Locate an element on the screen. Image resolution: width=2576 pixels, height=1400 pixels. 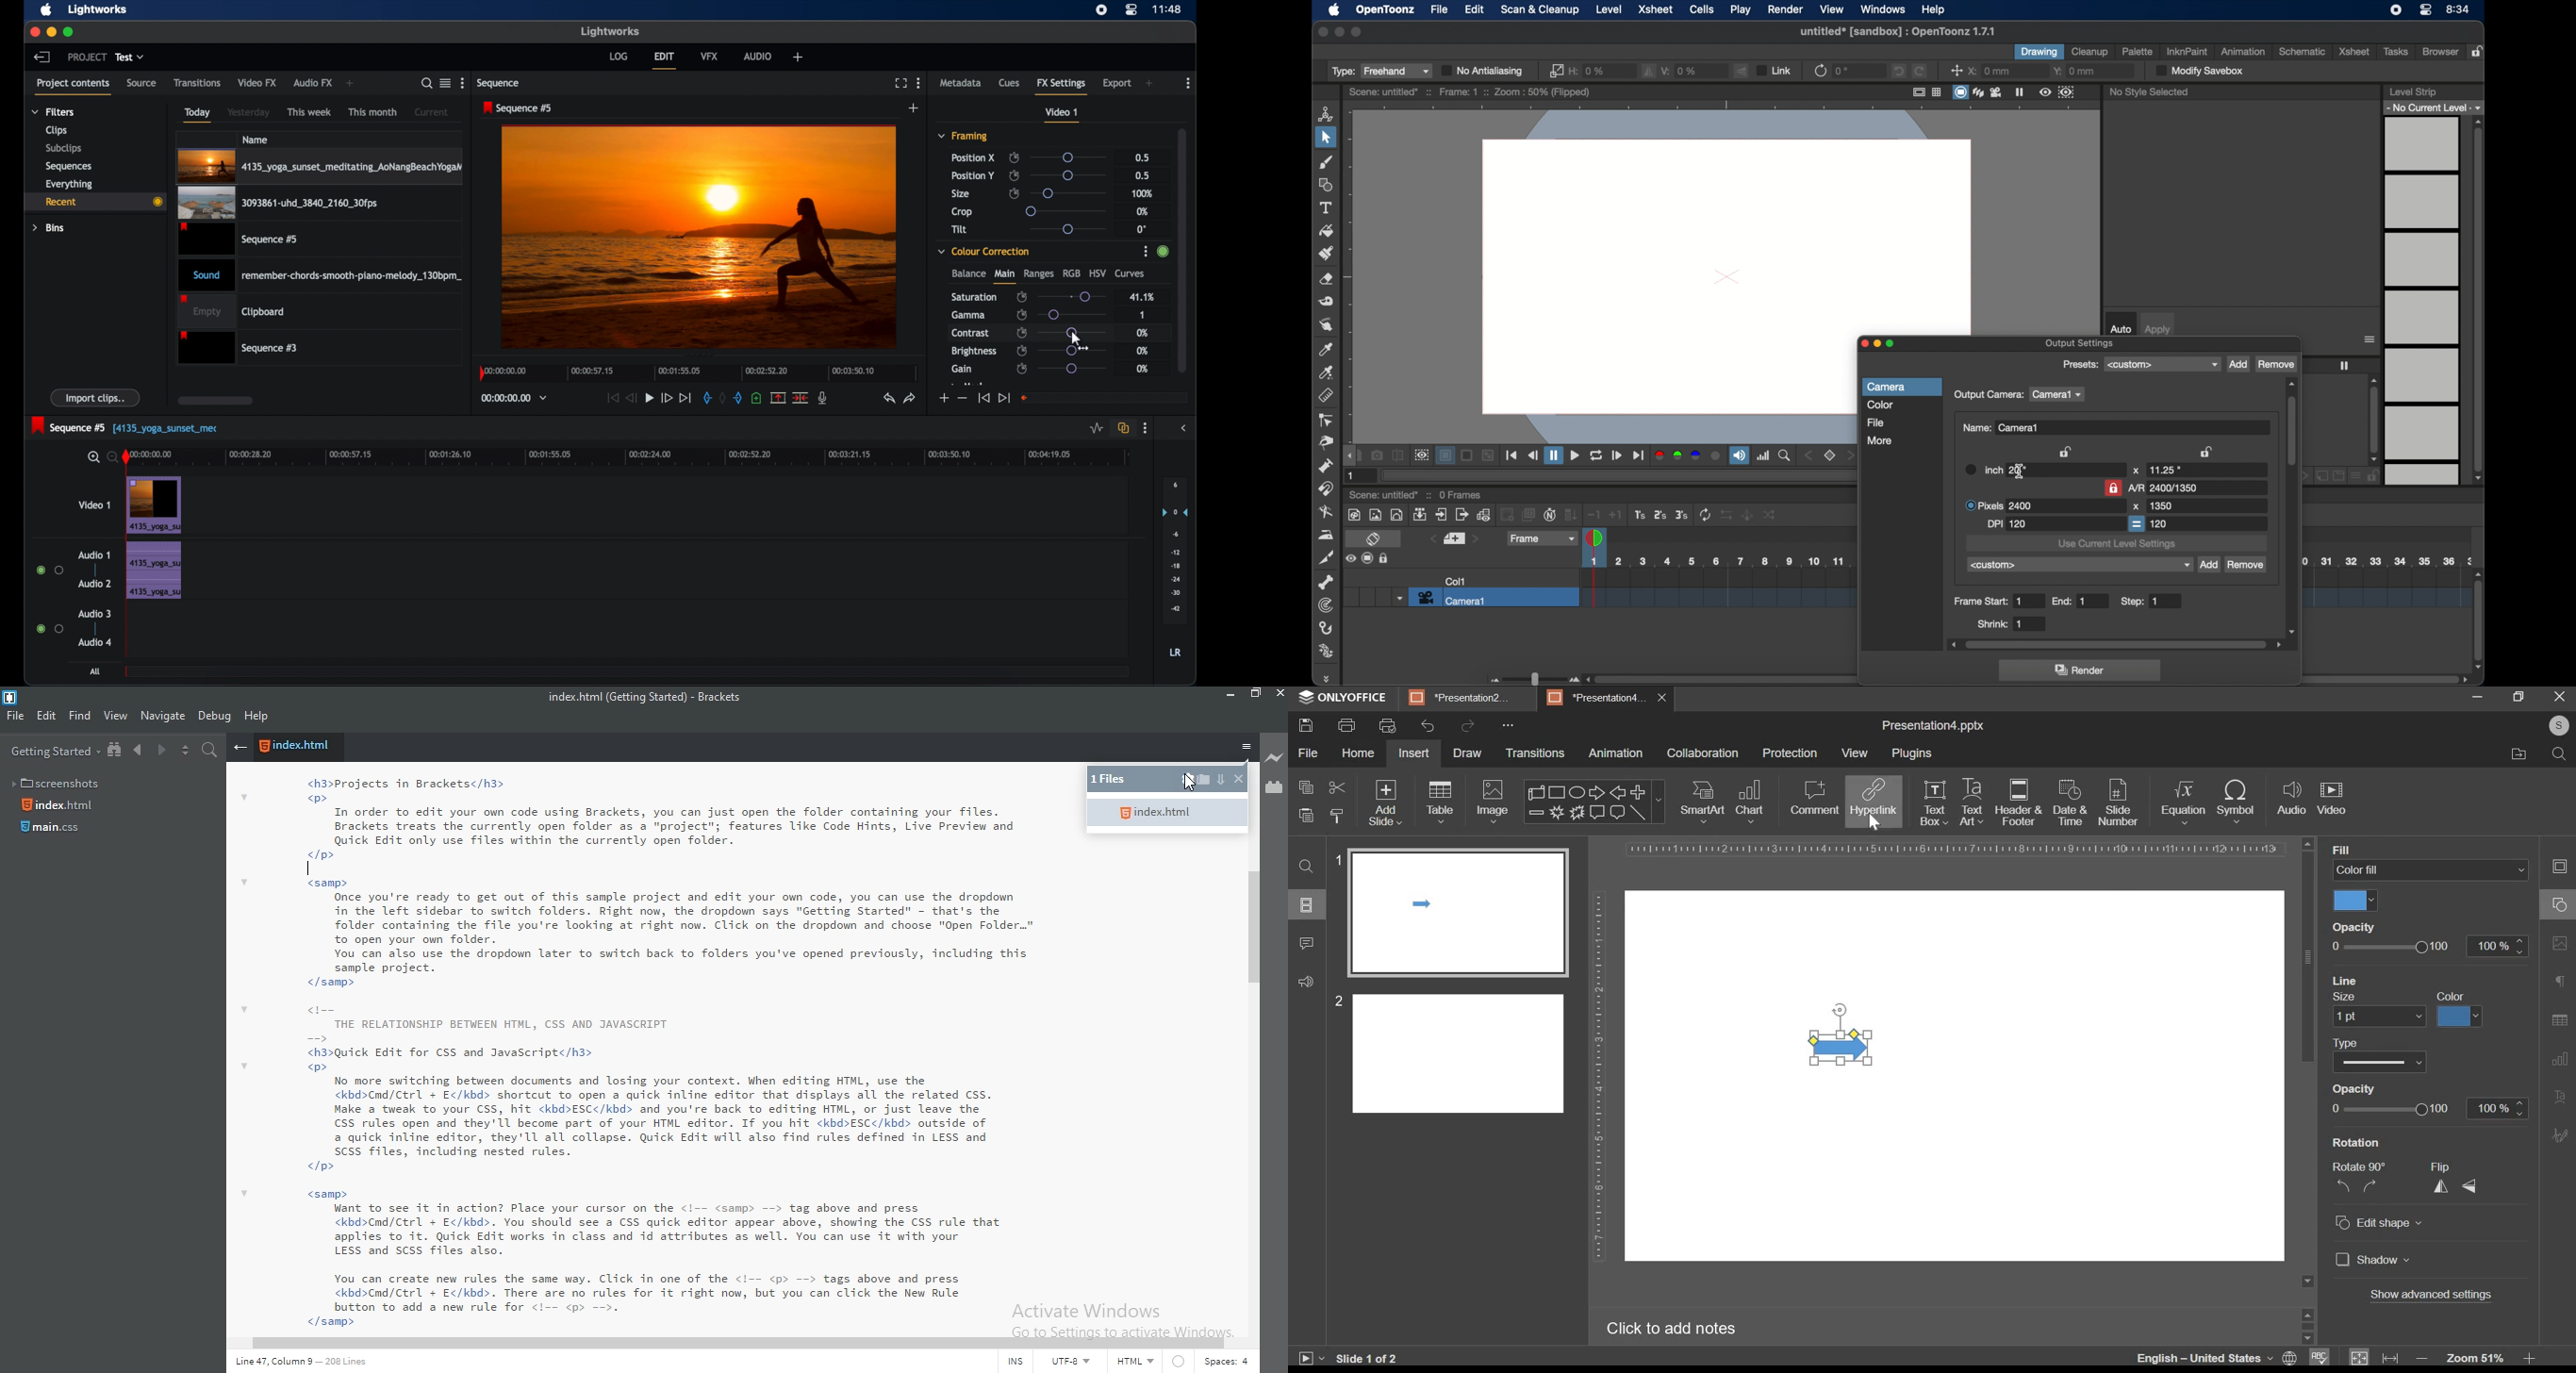
 is located at coordinates (2341, 927).